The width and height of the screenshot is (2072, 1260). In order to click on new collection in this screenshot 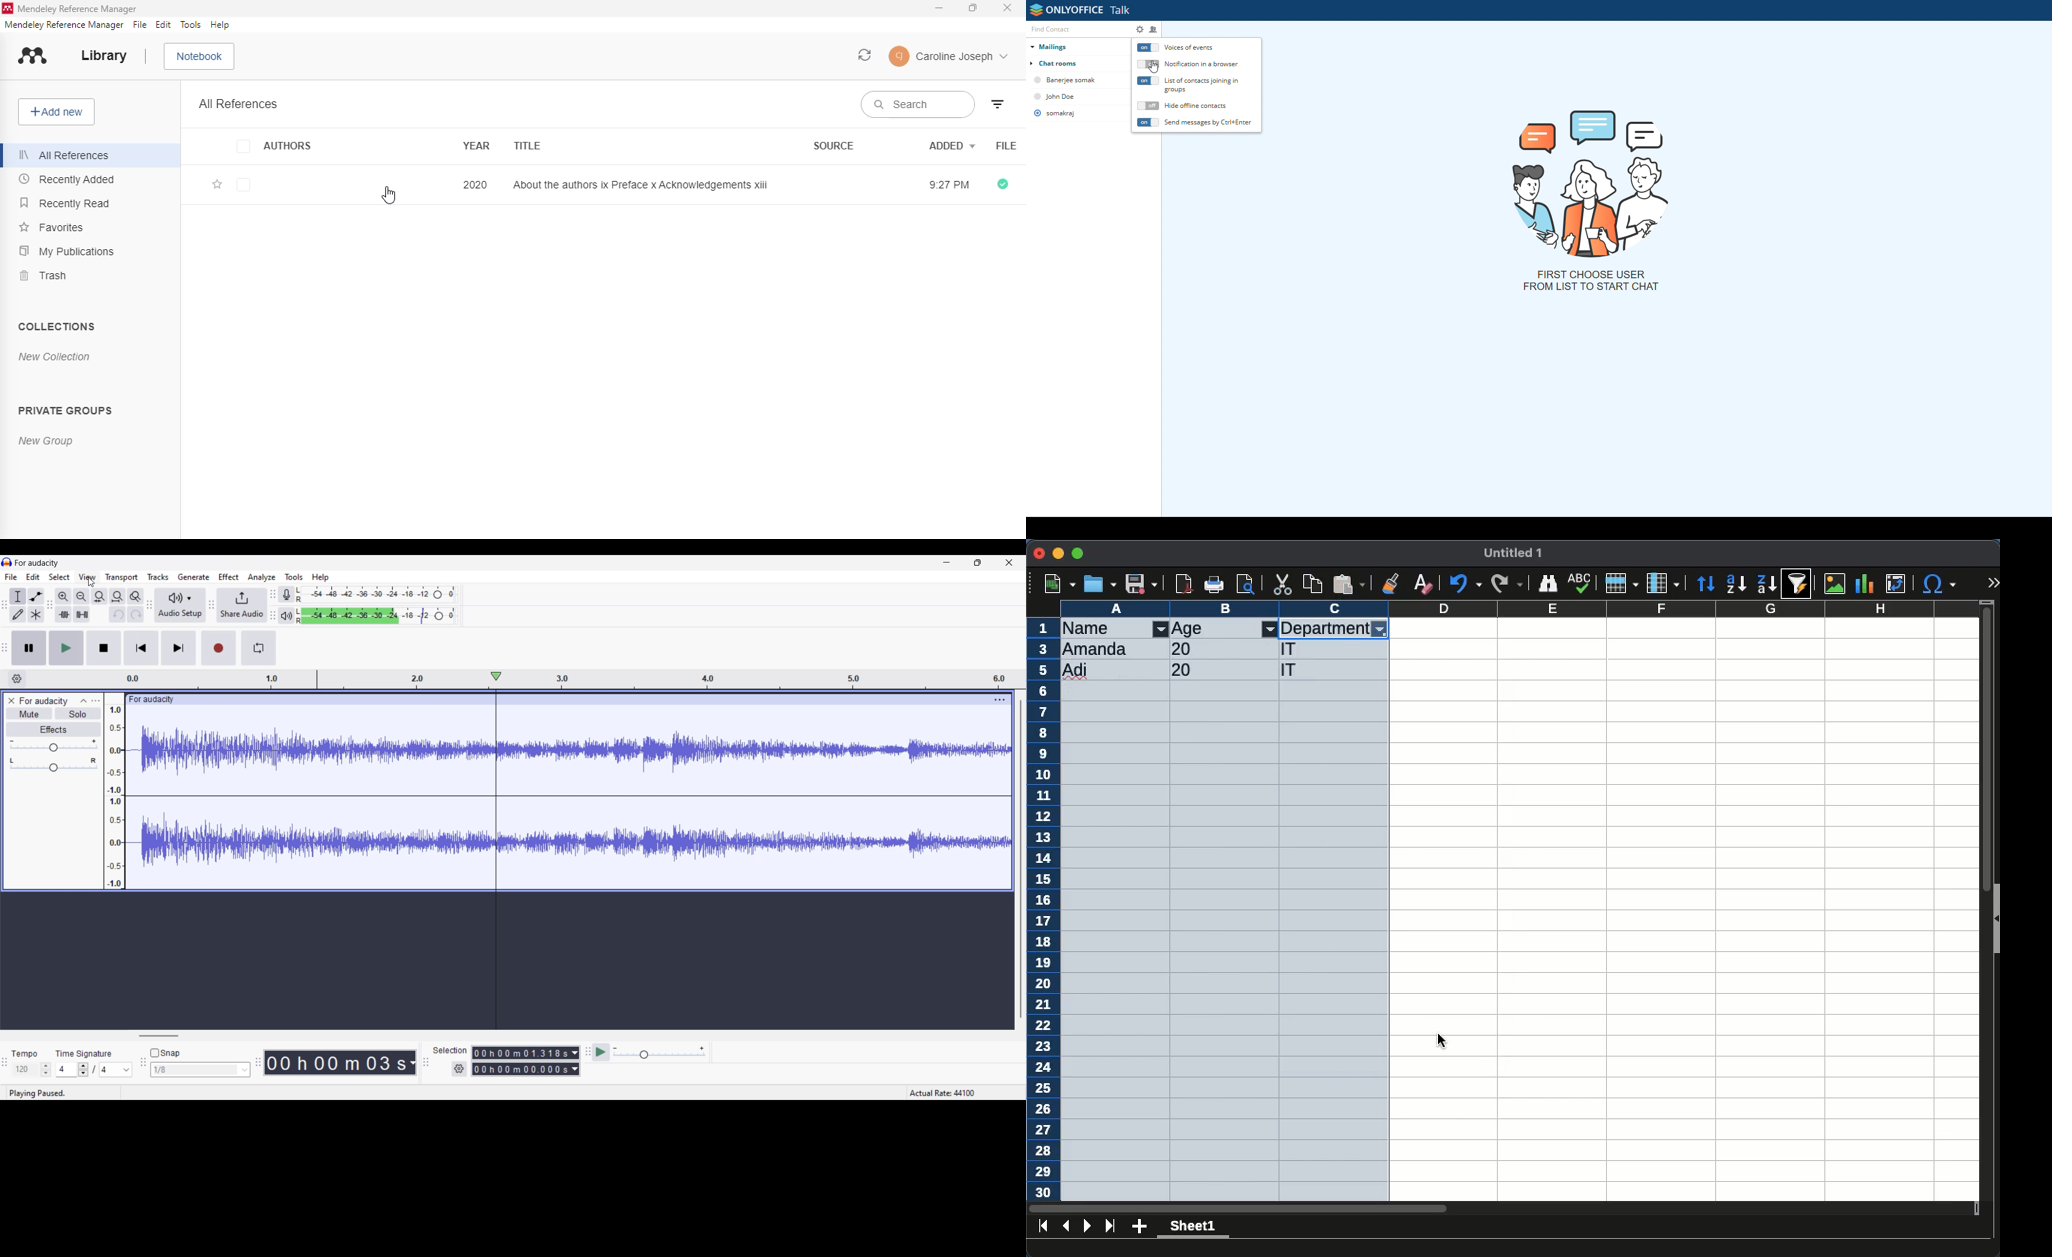, I will do `click(55, 357)`.